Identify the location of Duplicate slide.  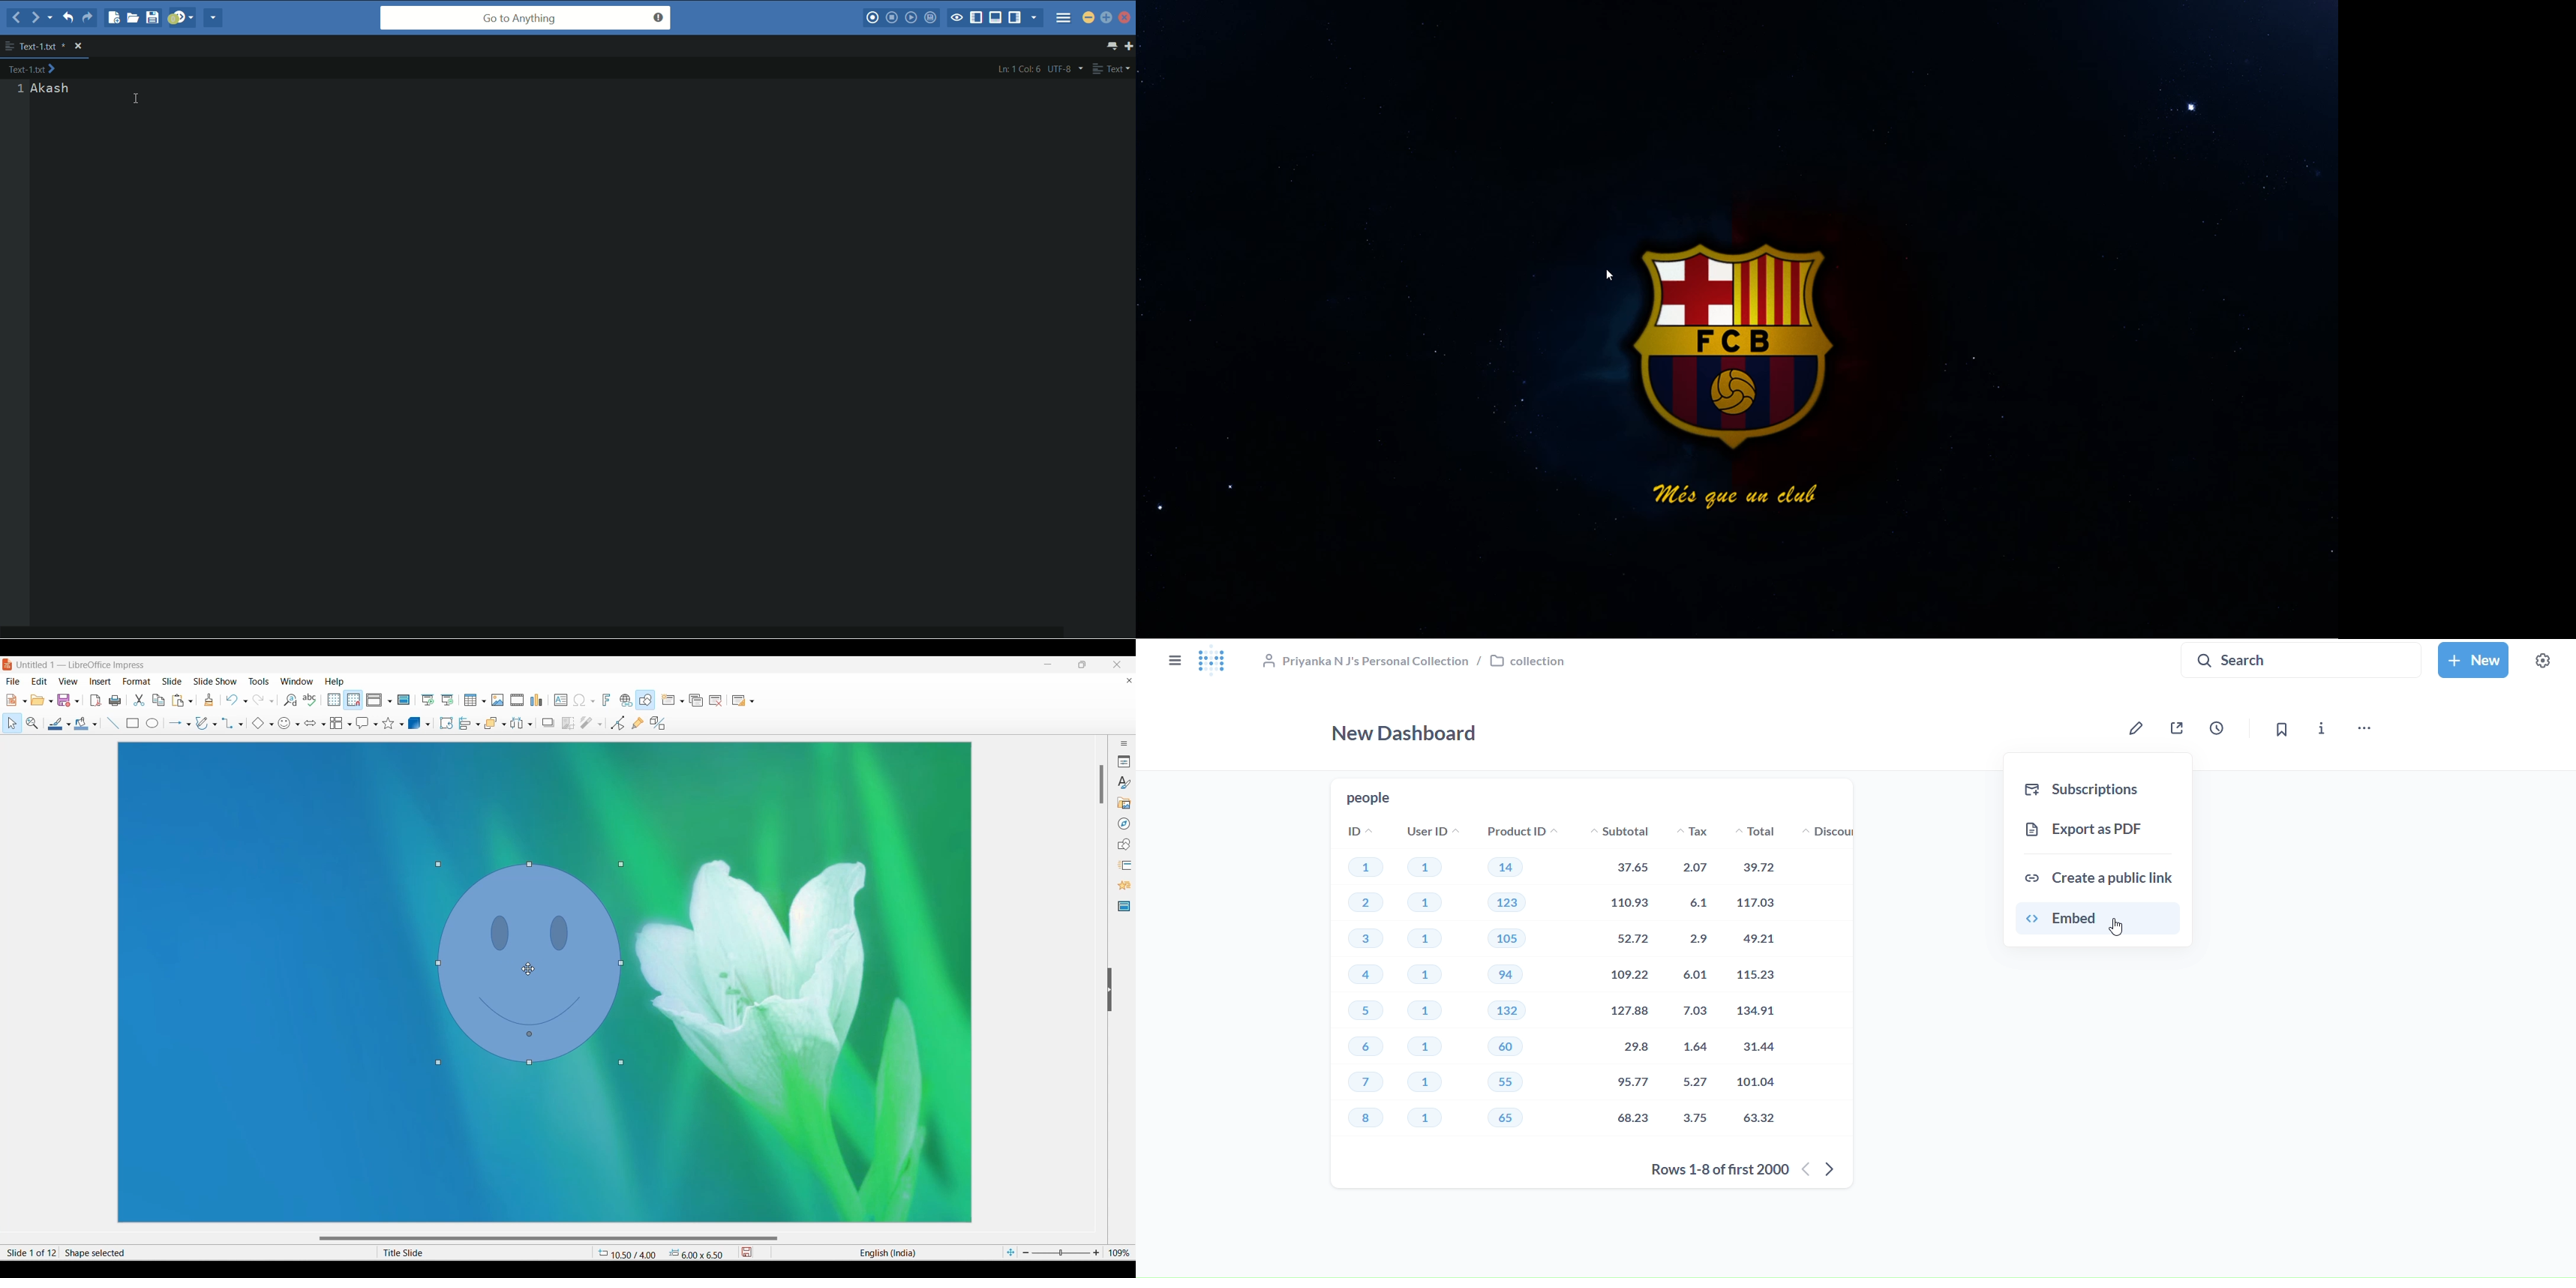
(697, 701).